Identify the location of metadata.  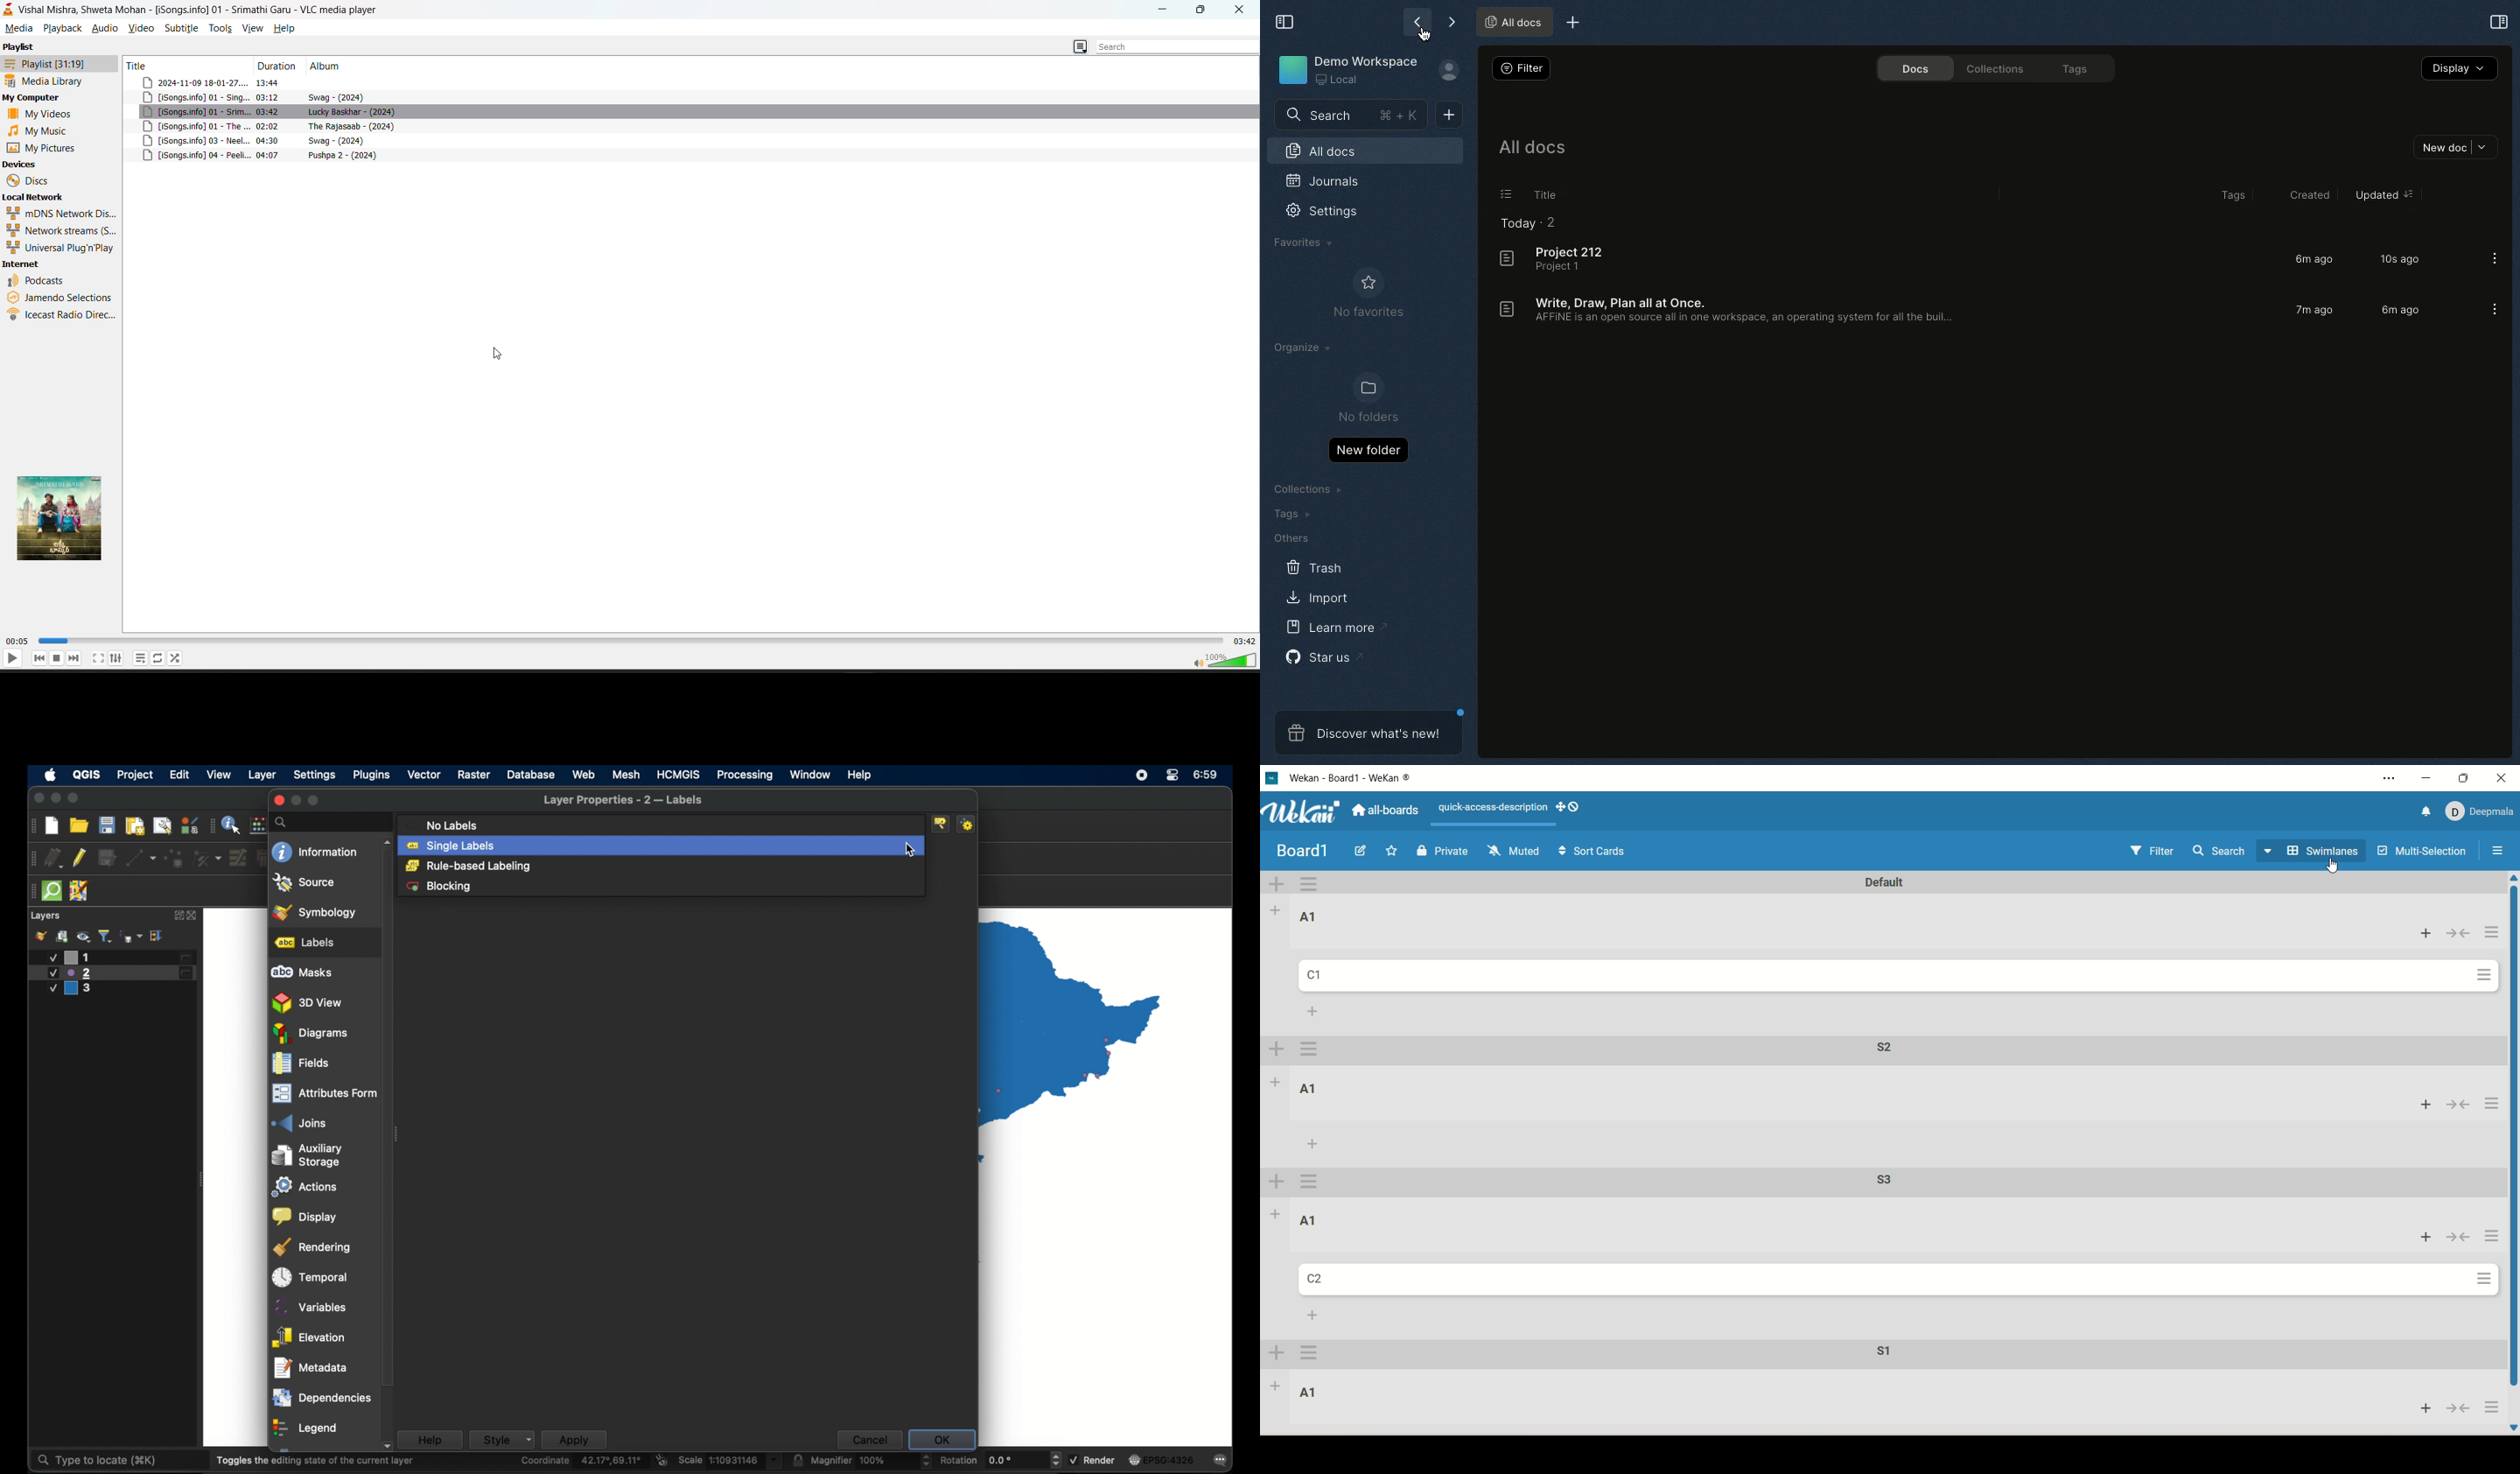
(311, 1368).